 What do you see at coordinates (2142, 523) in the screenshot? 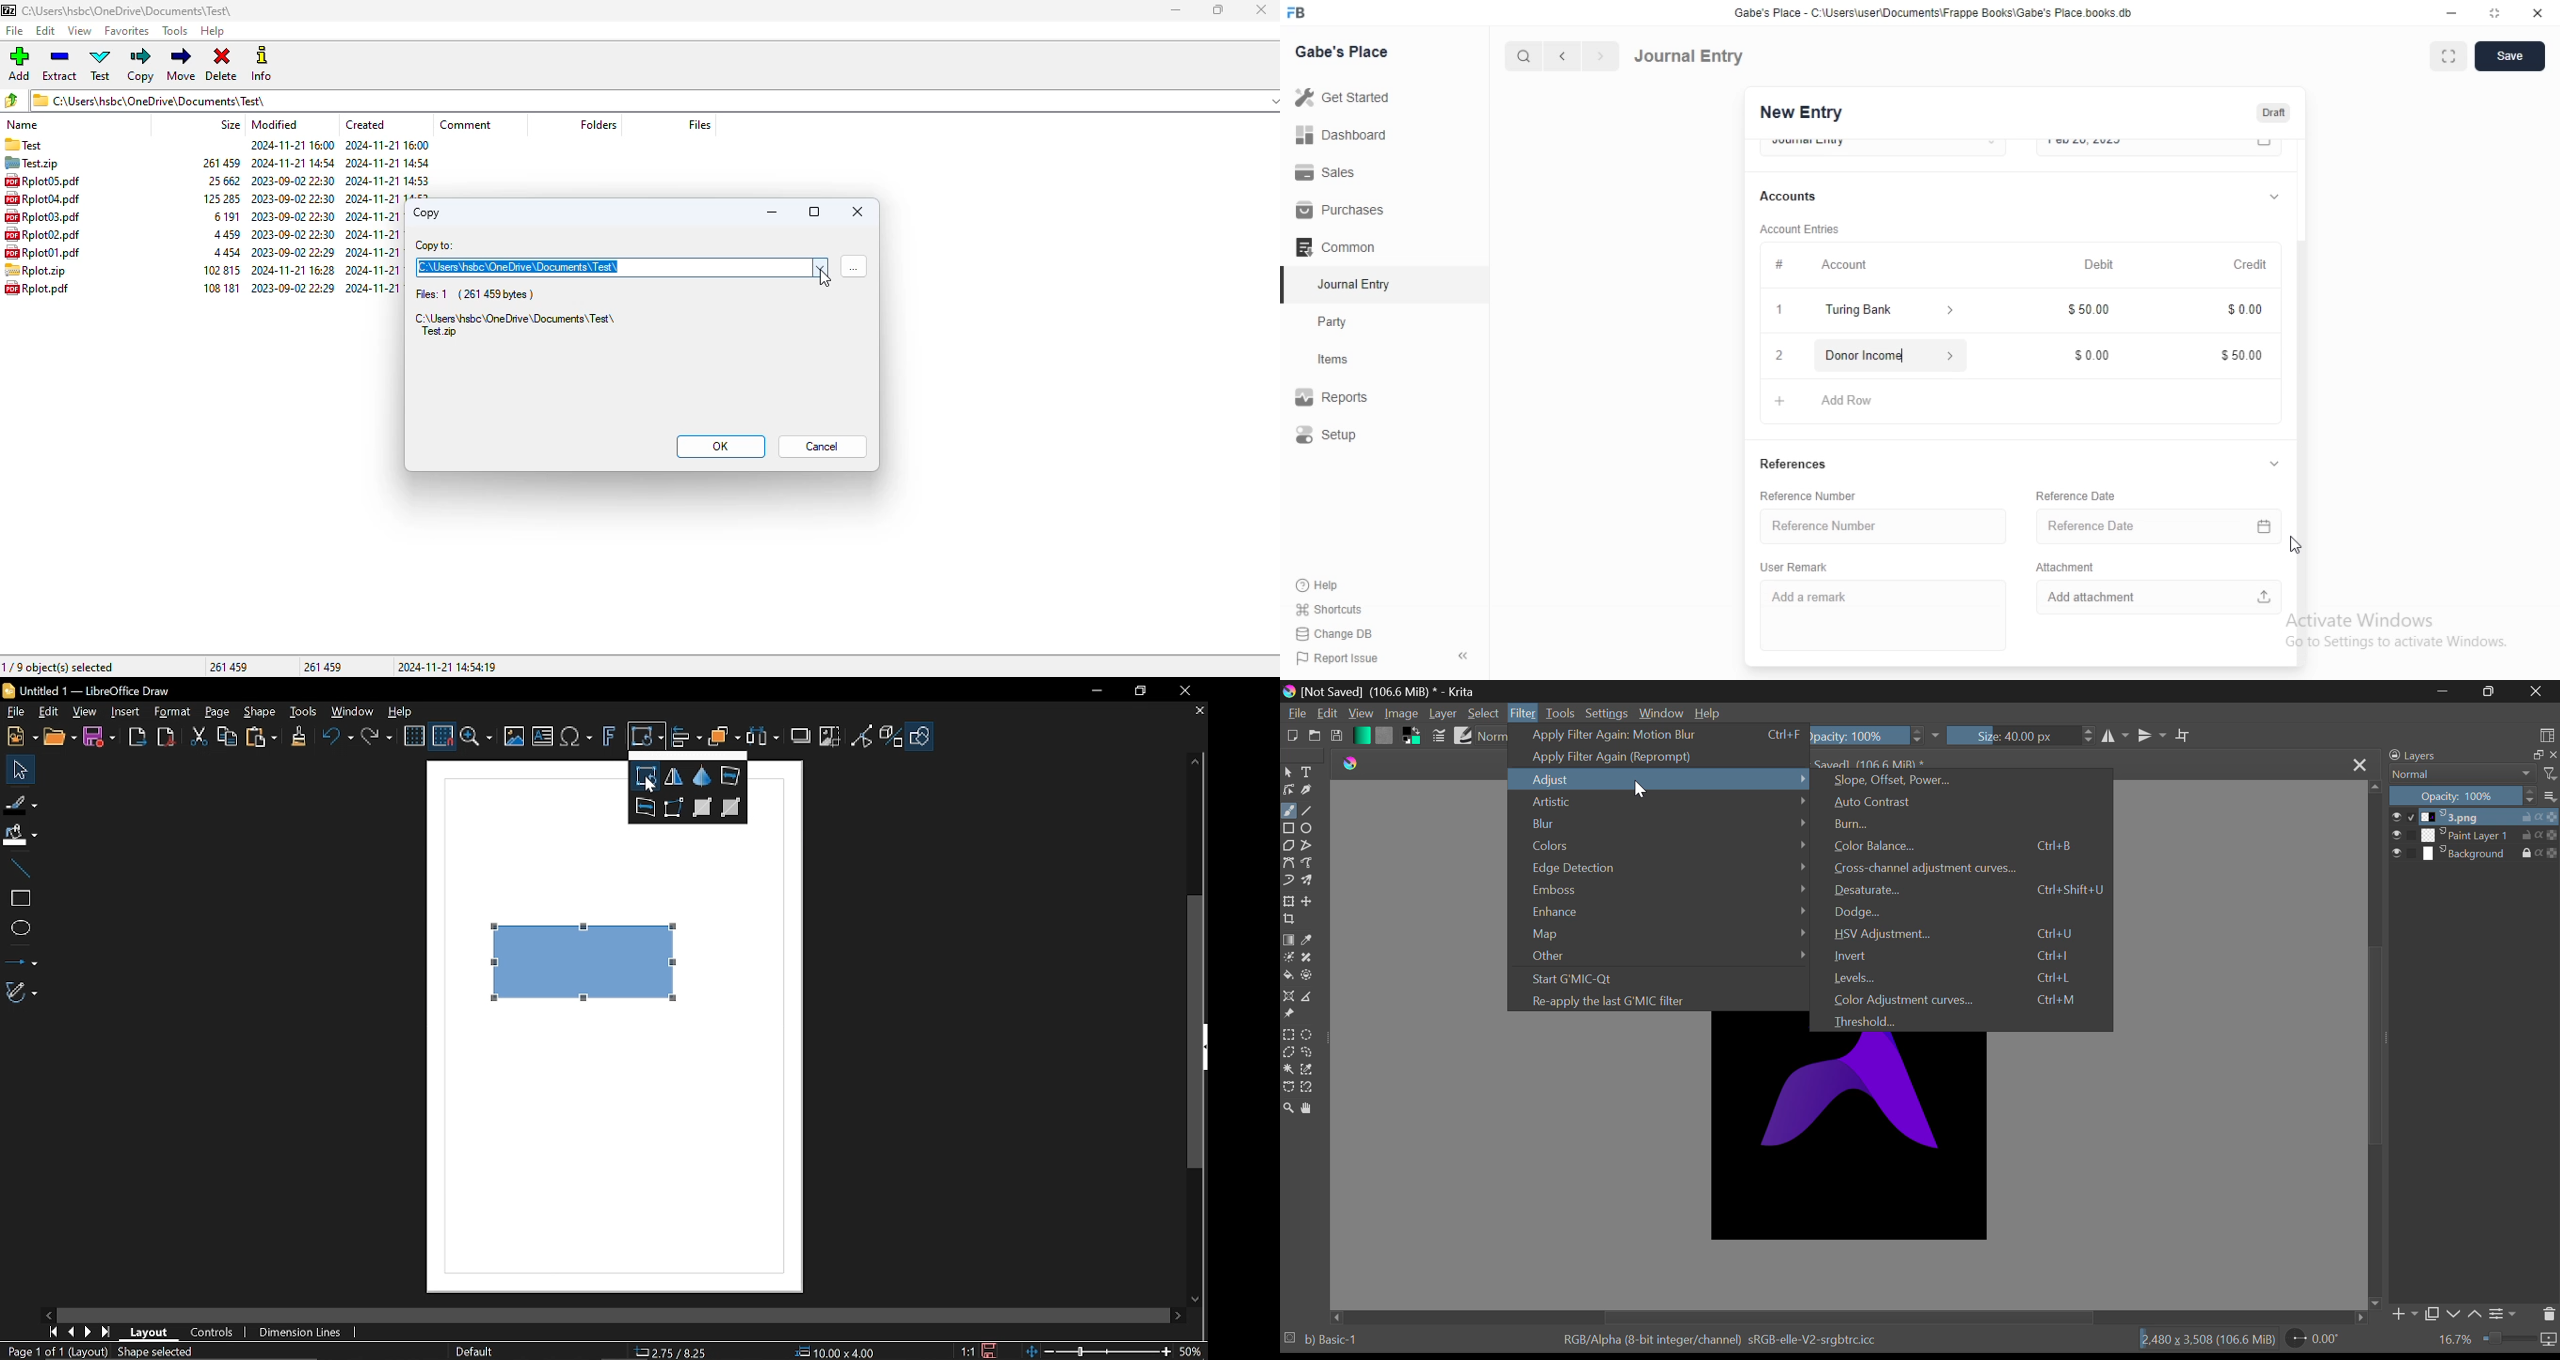
I see `Reference Date` at bounding box center [2142, 523].